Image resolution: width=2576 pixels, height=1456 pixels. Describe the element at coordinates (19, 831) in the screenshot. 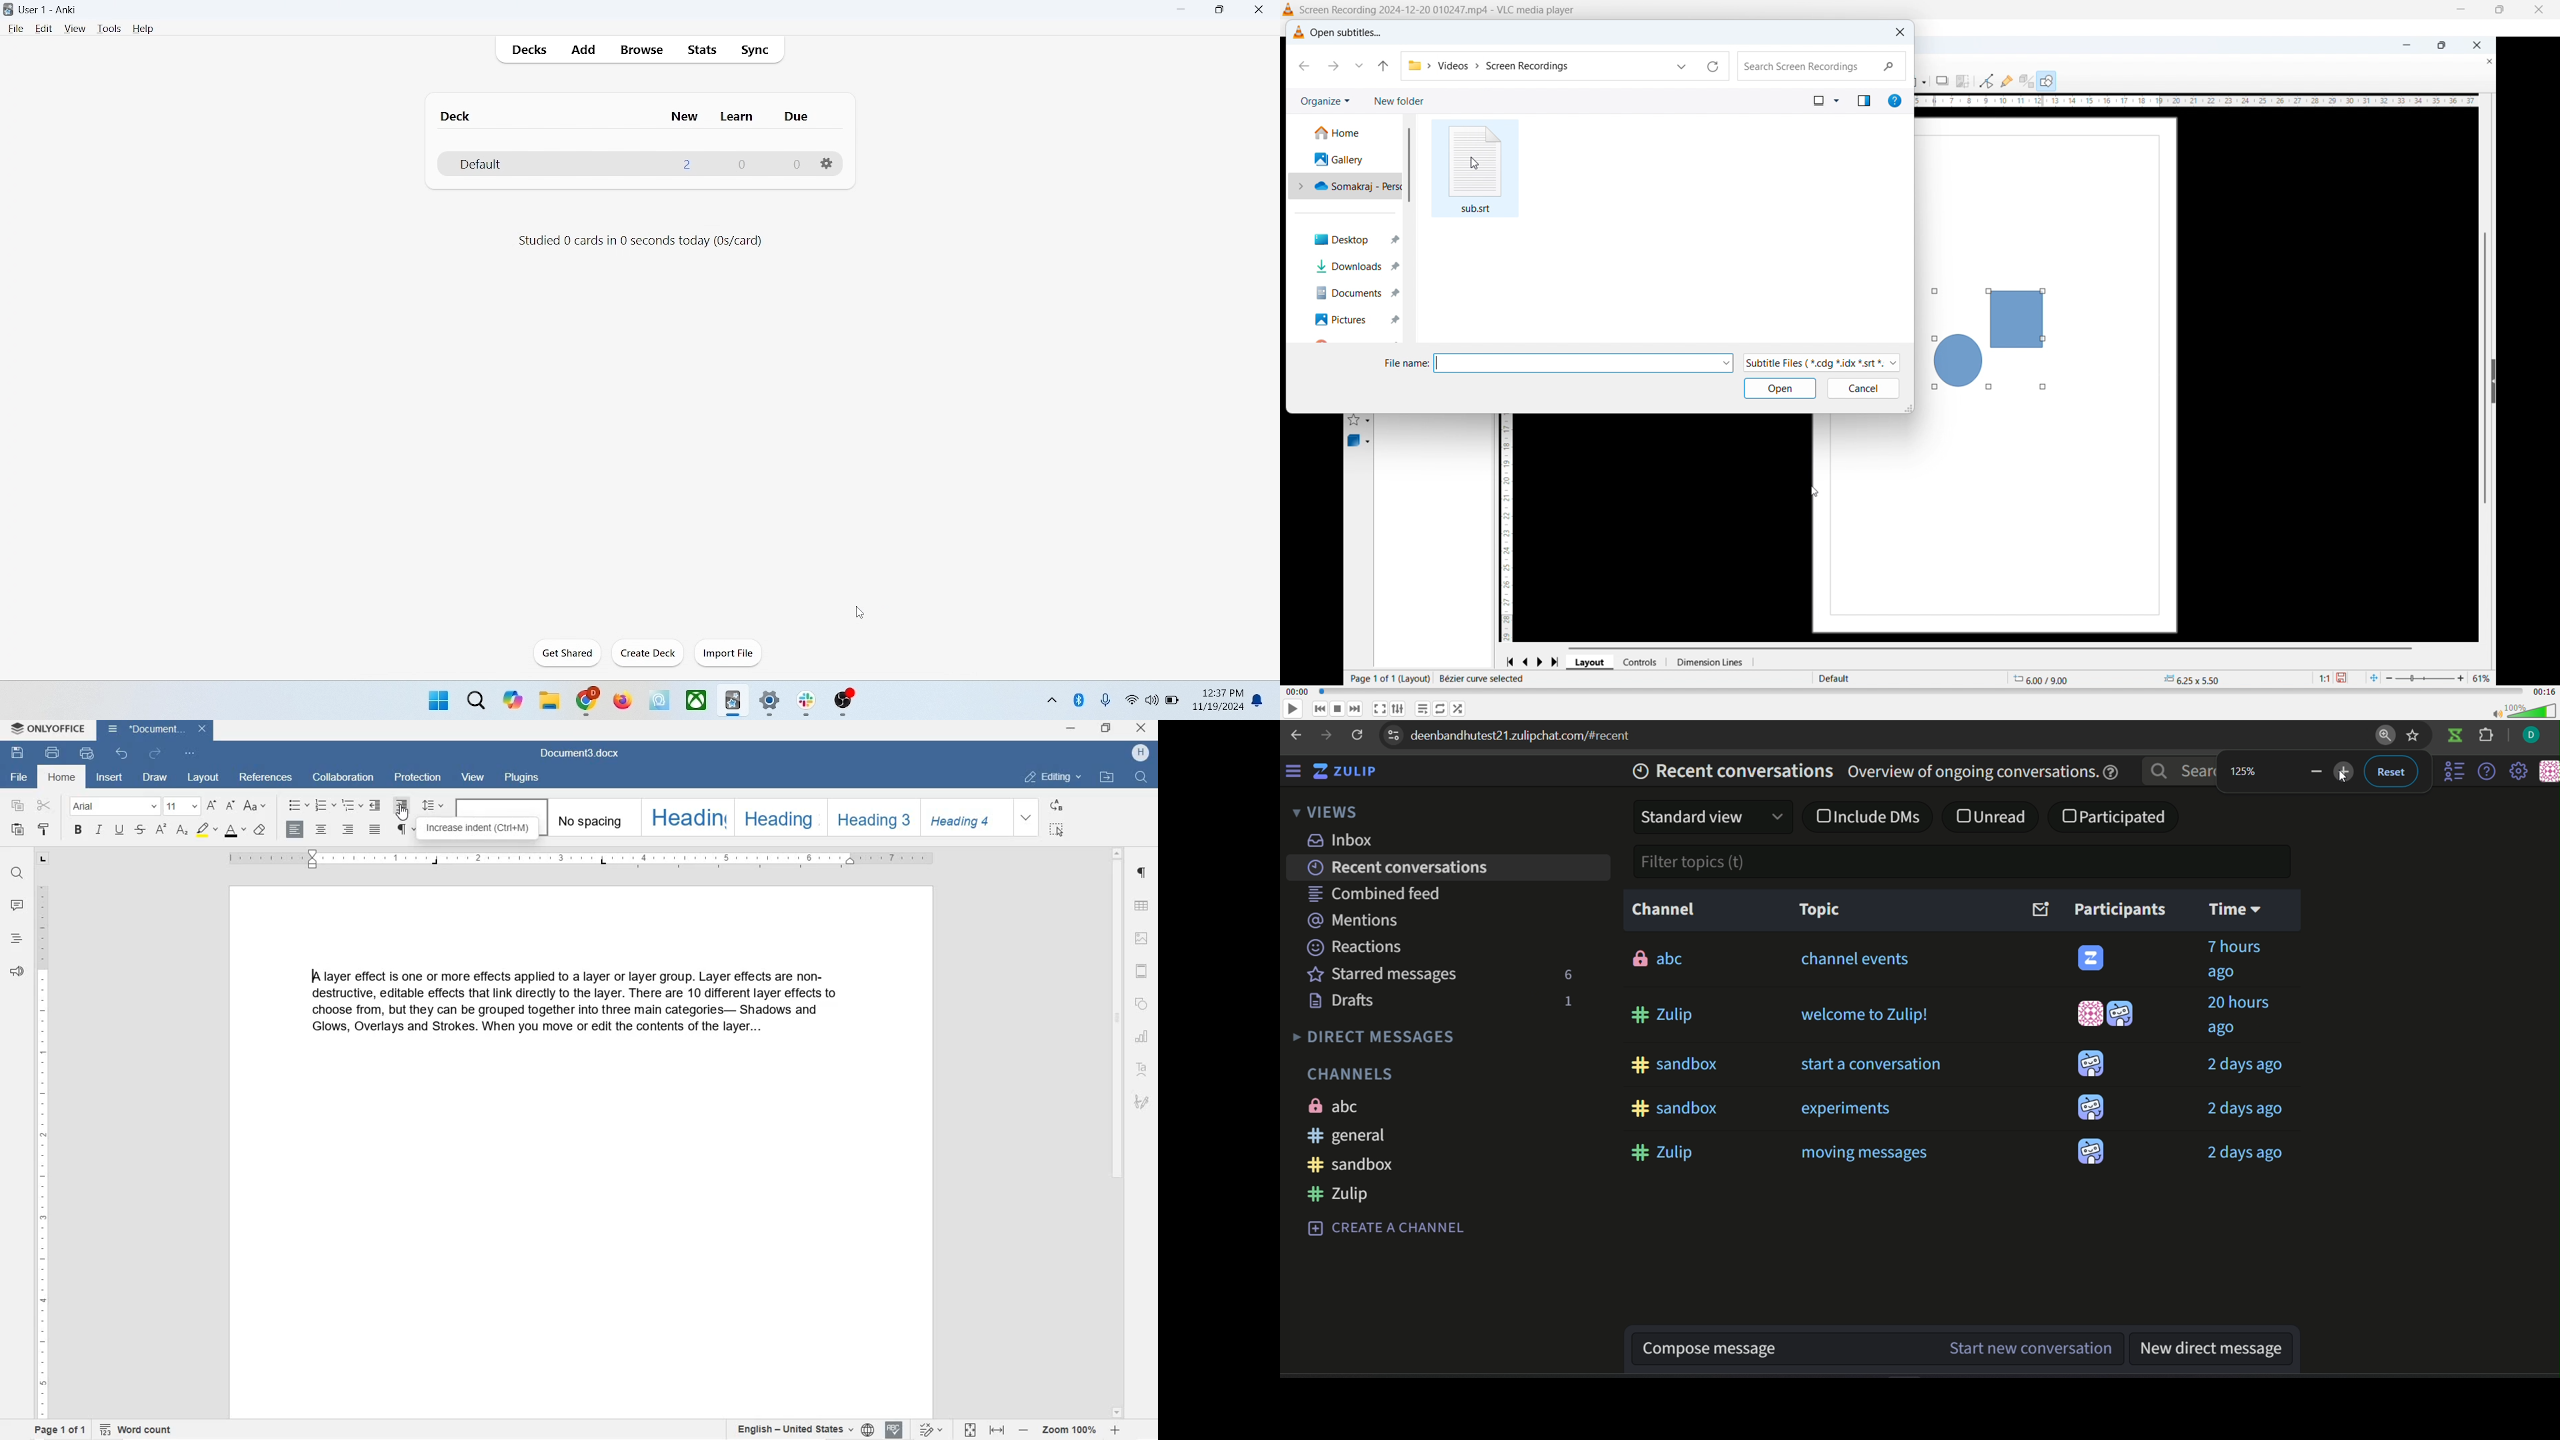

I see `PASTE` at that location.